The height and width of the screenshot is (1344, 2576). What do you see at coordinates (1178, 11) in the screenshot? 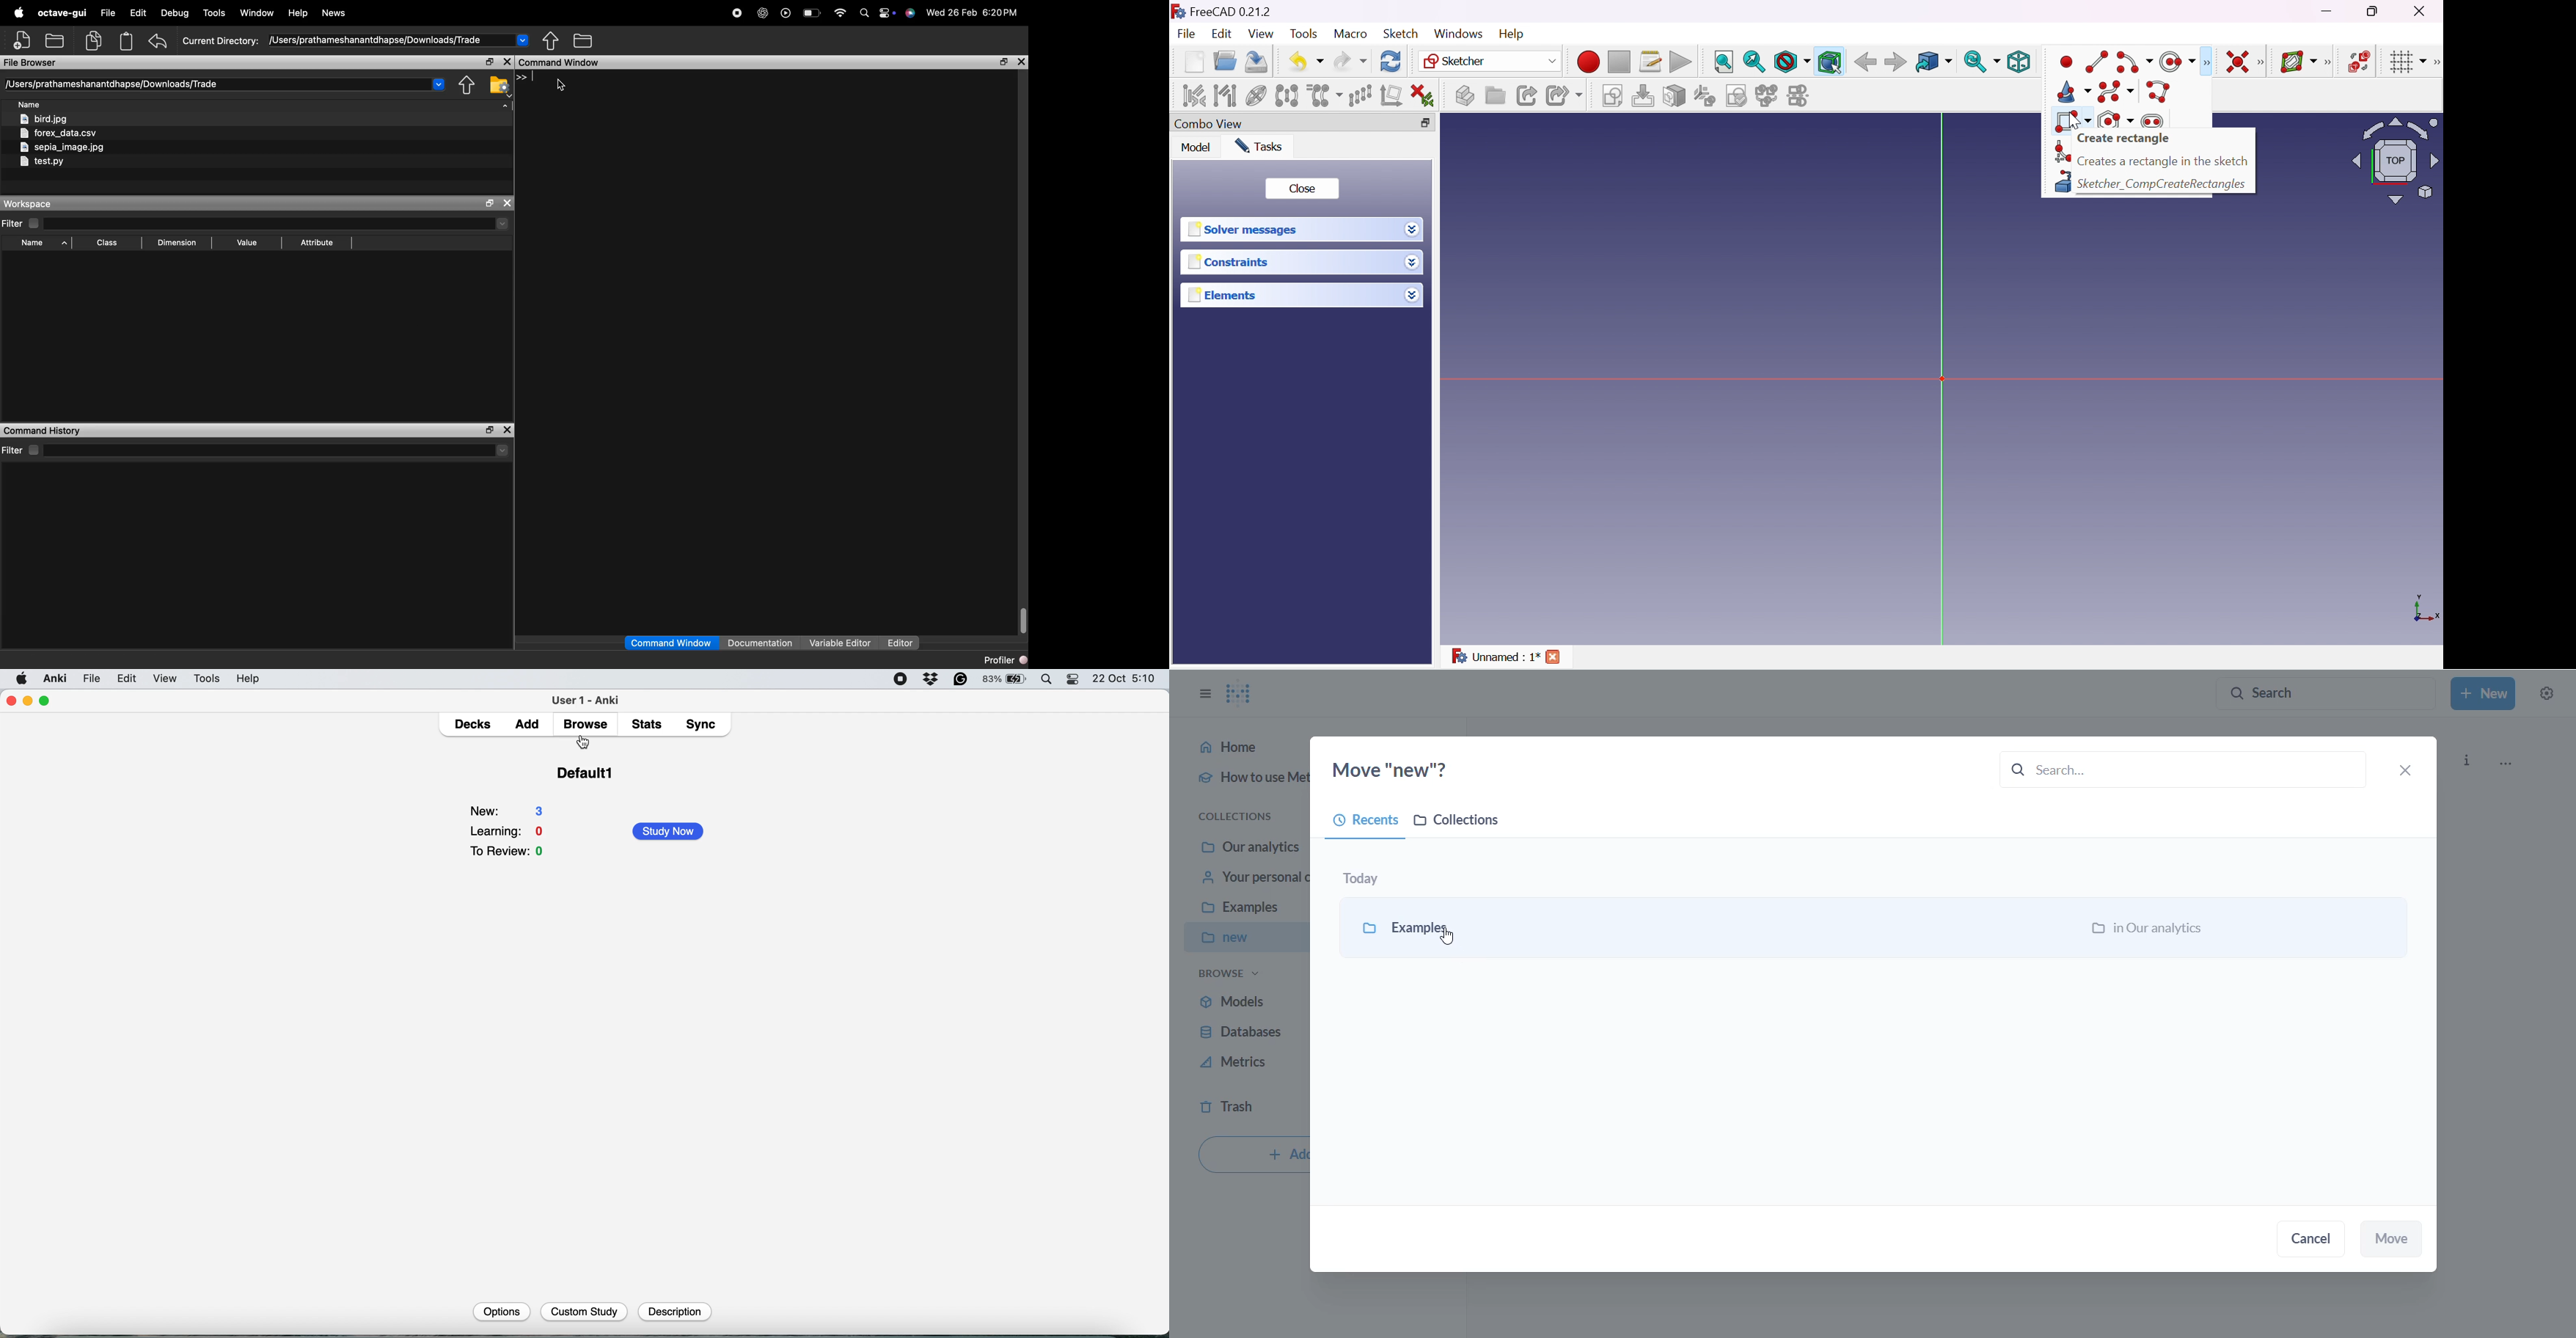
I see `icon` at bounding box center [1178, 11].